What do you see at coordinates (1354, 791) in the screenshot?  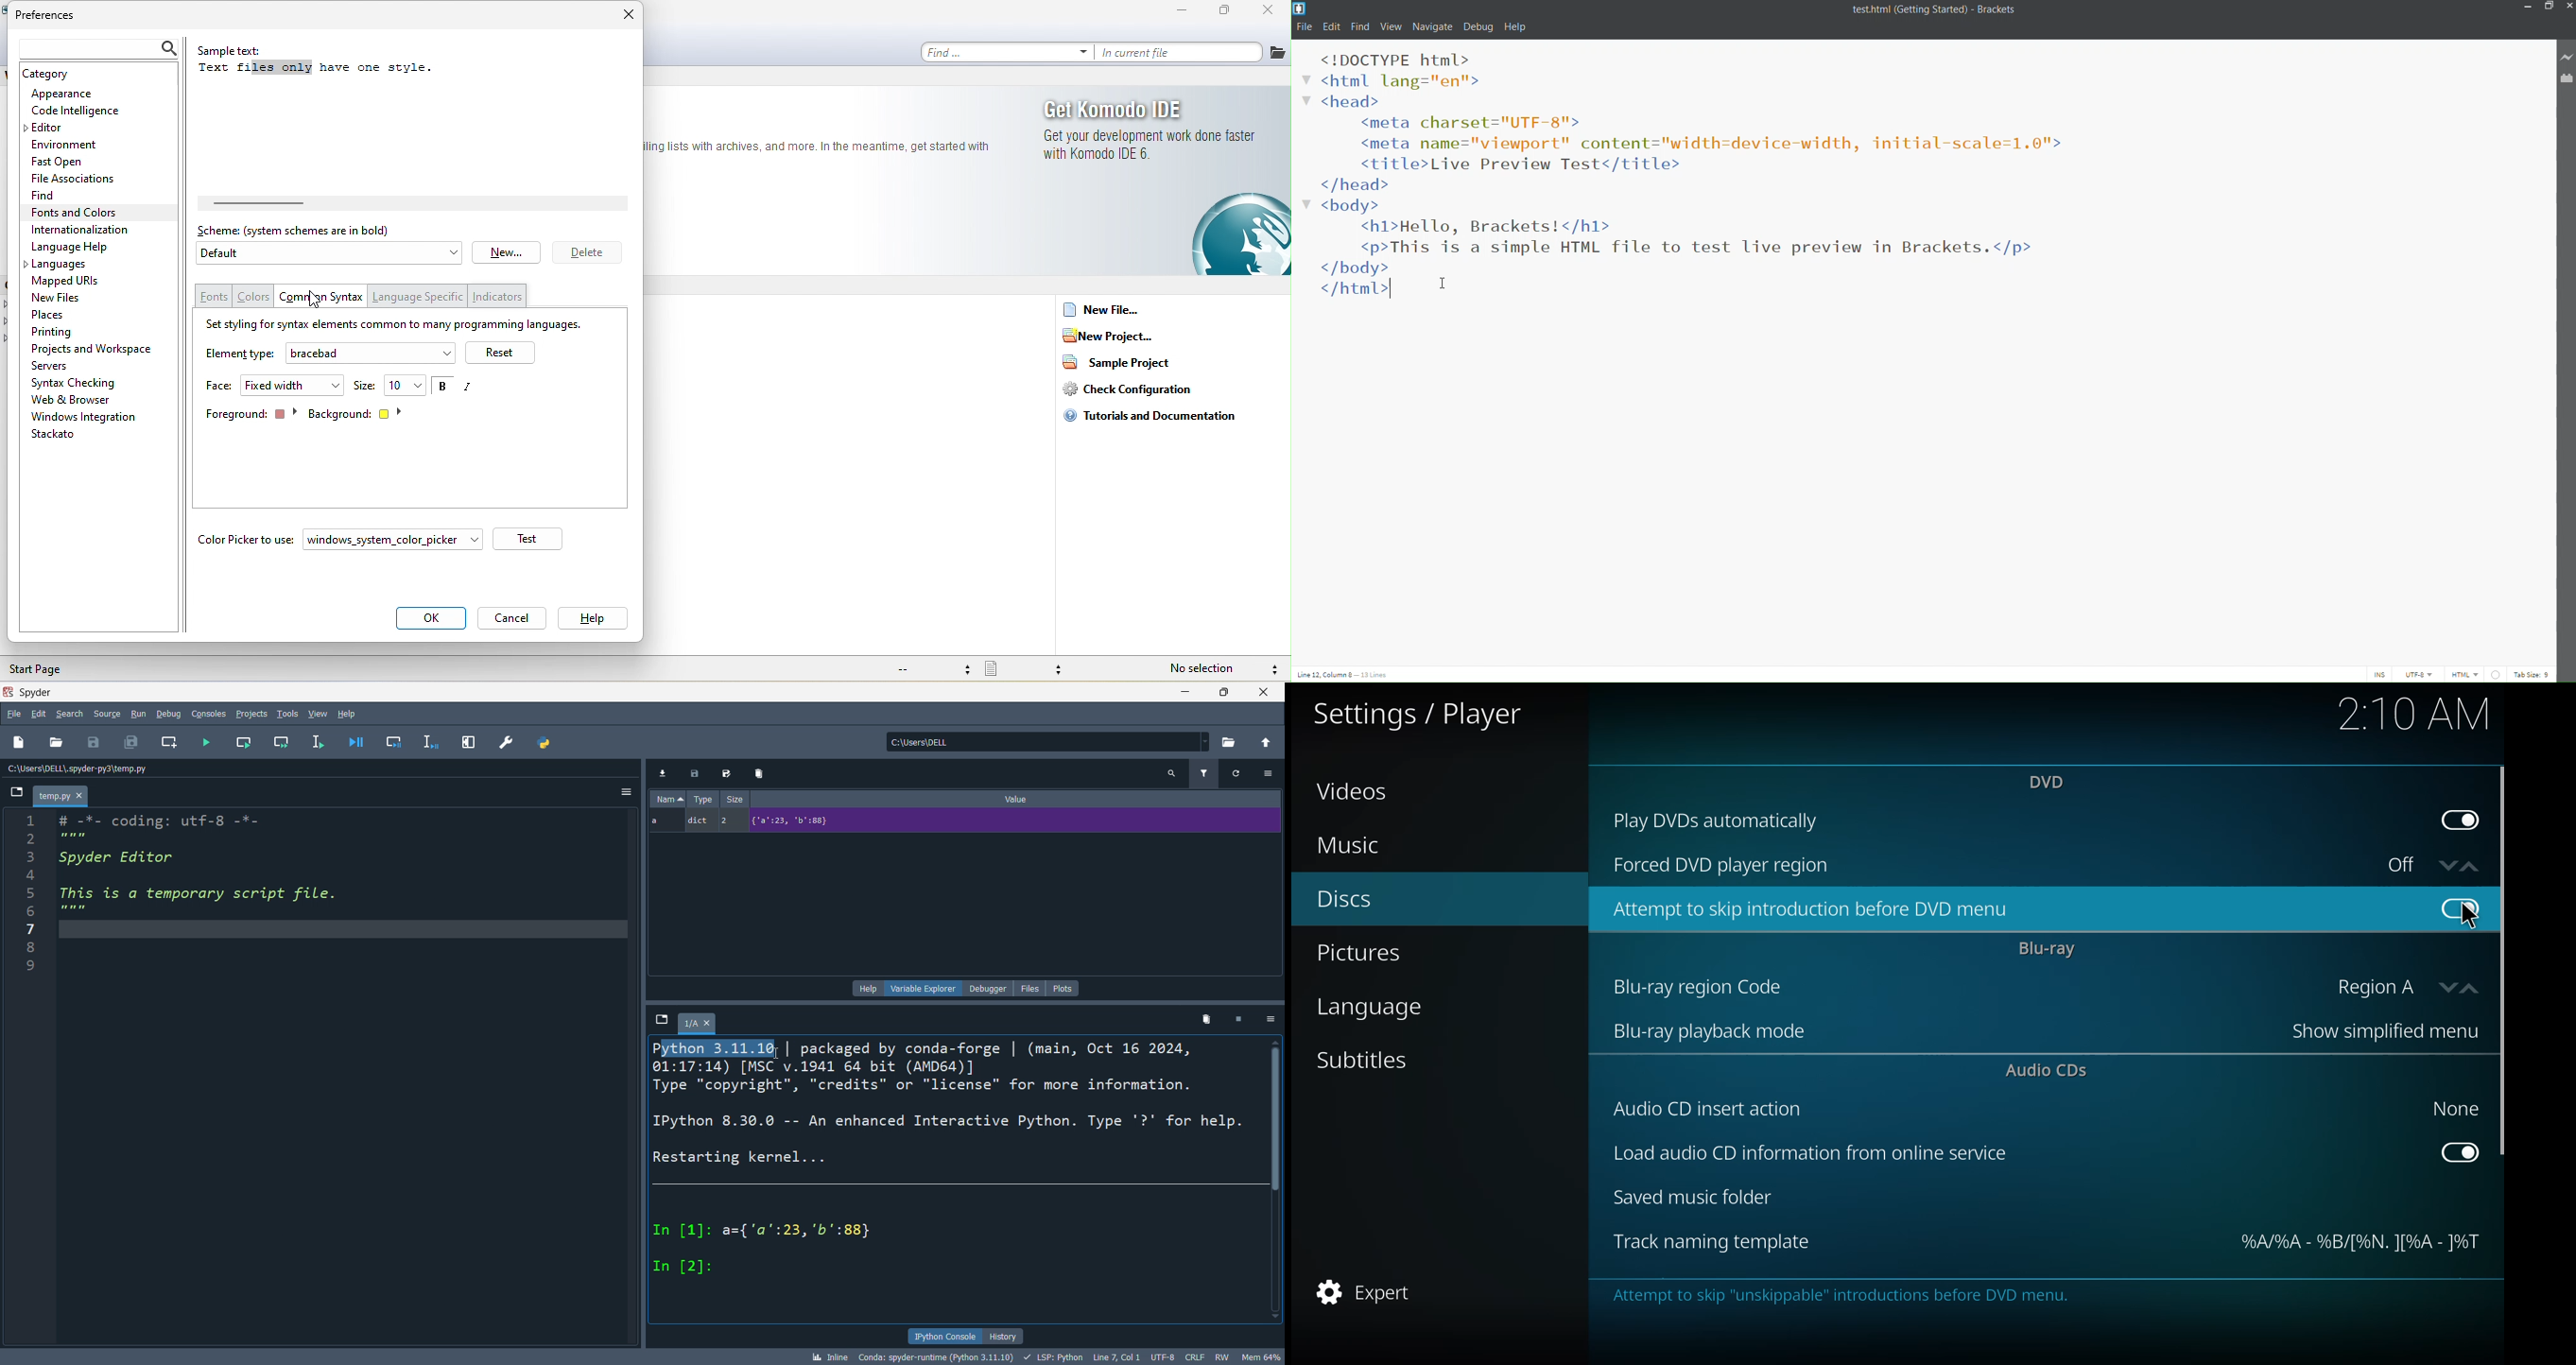 I see `videos` at bounding box center [1354, 791].